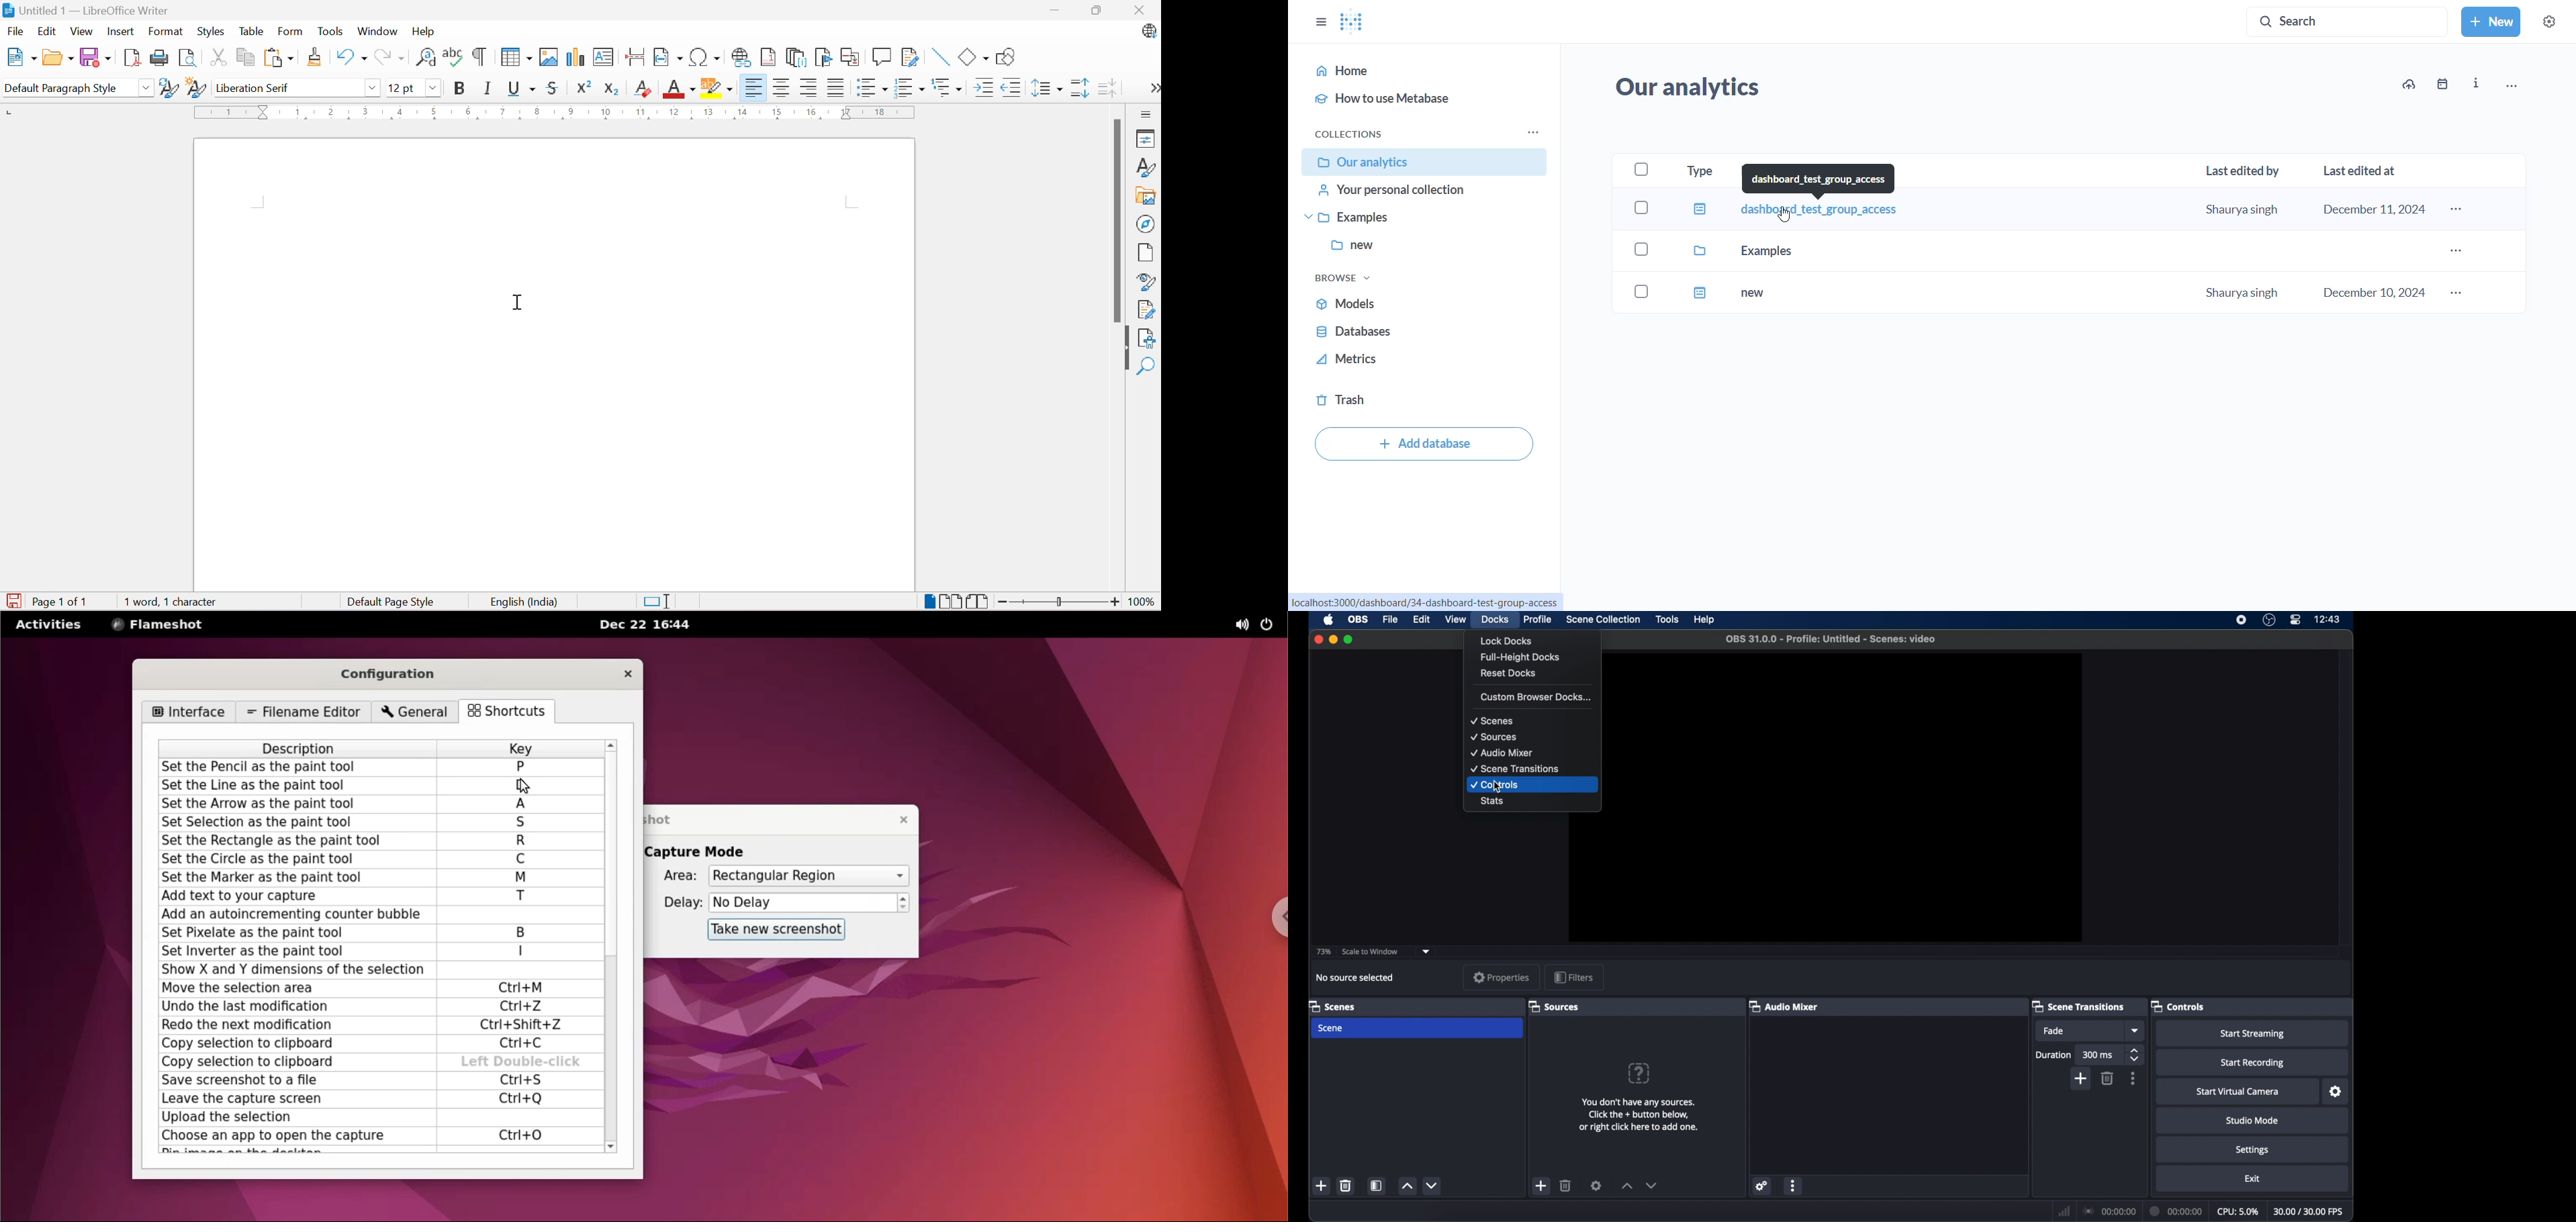 The image size is (2576, 1232). Describe the element at coordinates (453, 57) in the screenshot. I see `Check Spelling` at that location.